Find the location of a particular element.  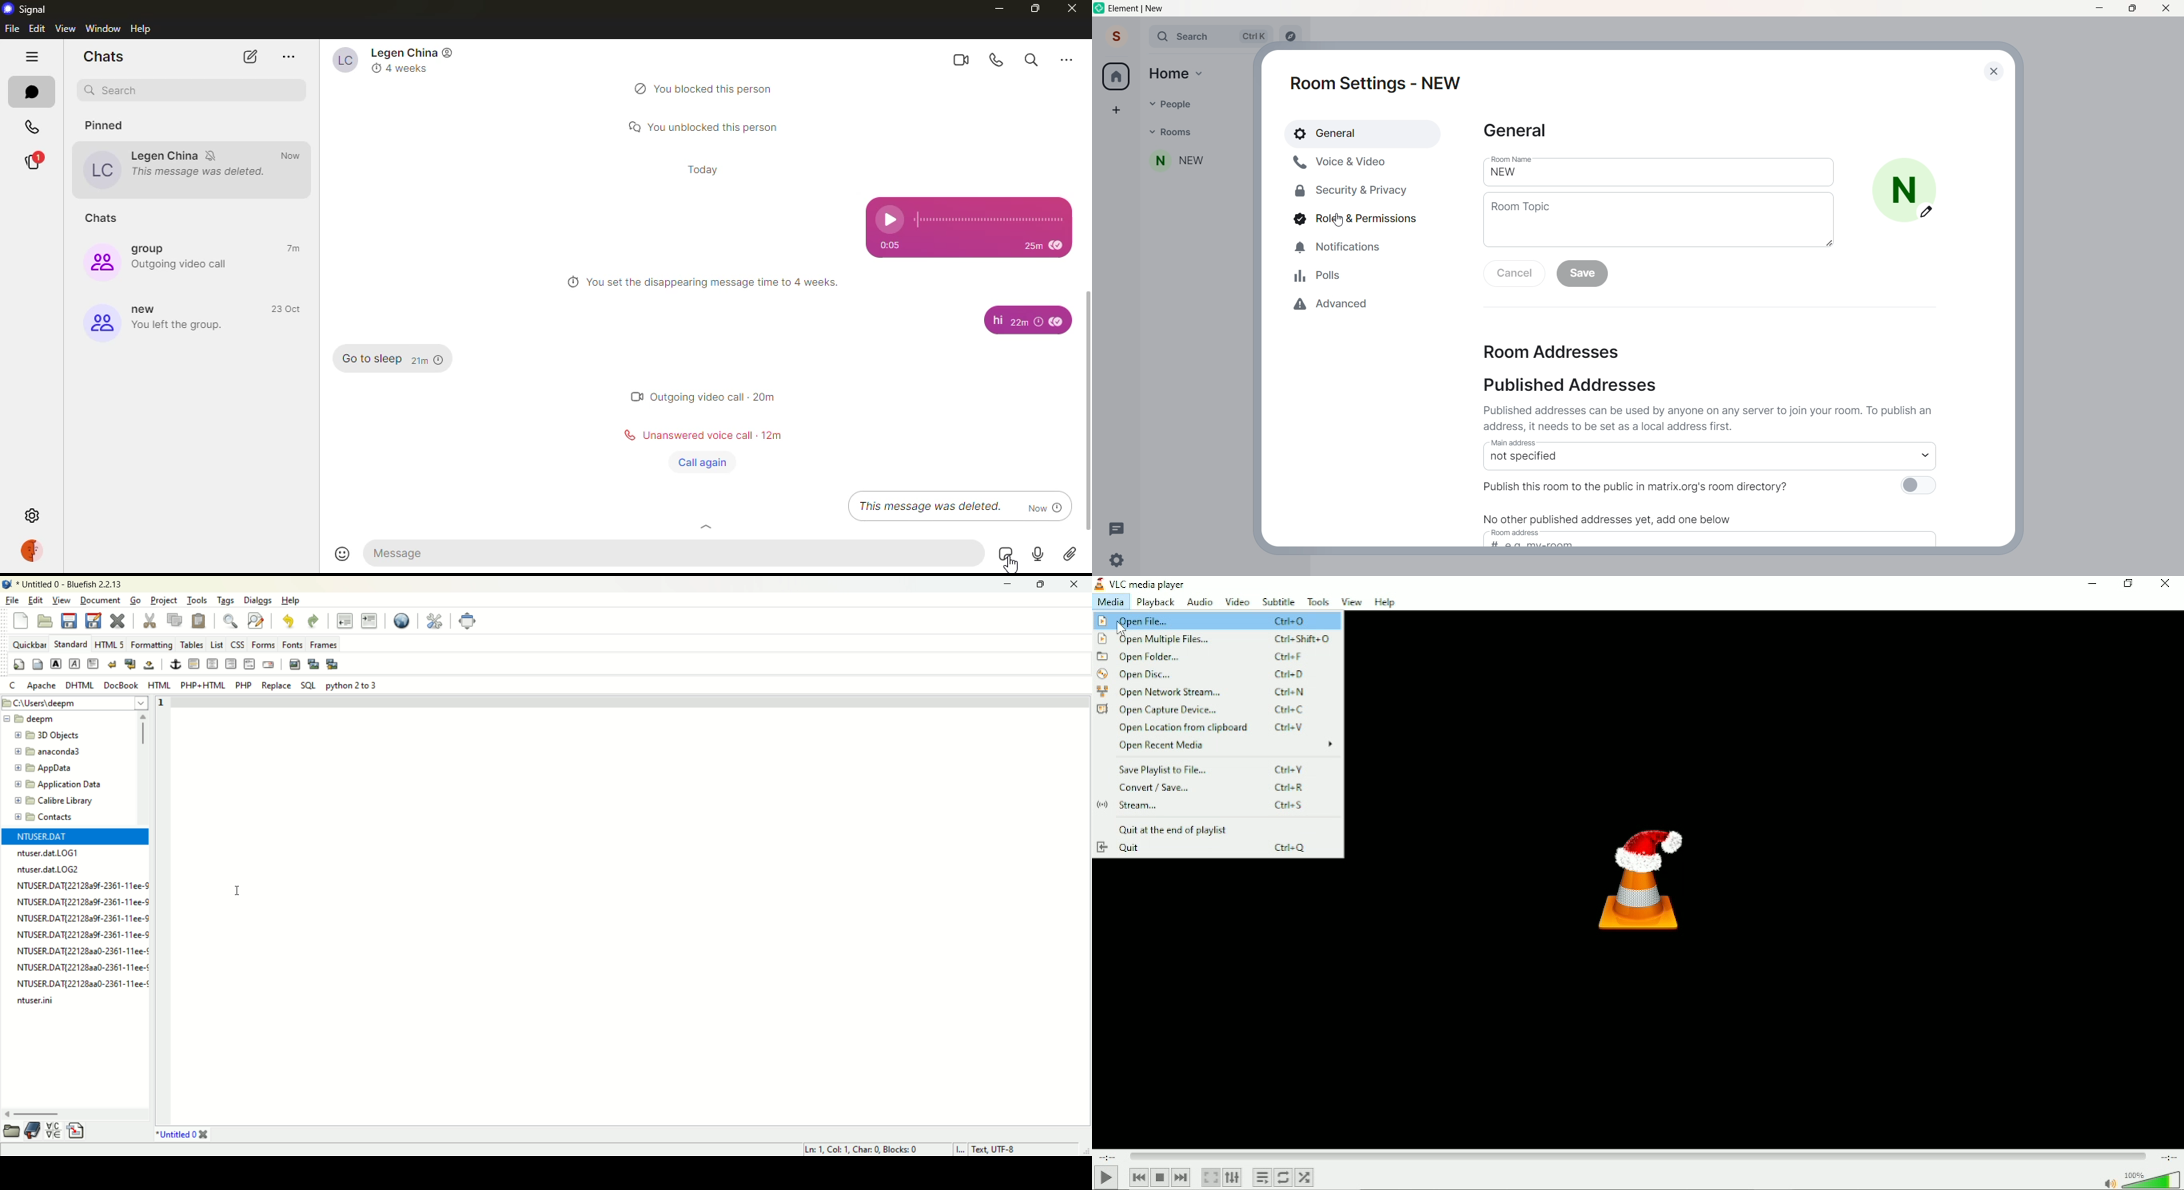

dialogs is located at coordinates (257, 600).